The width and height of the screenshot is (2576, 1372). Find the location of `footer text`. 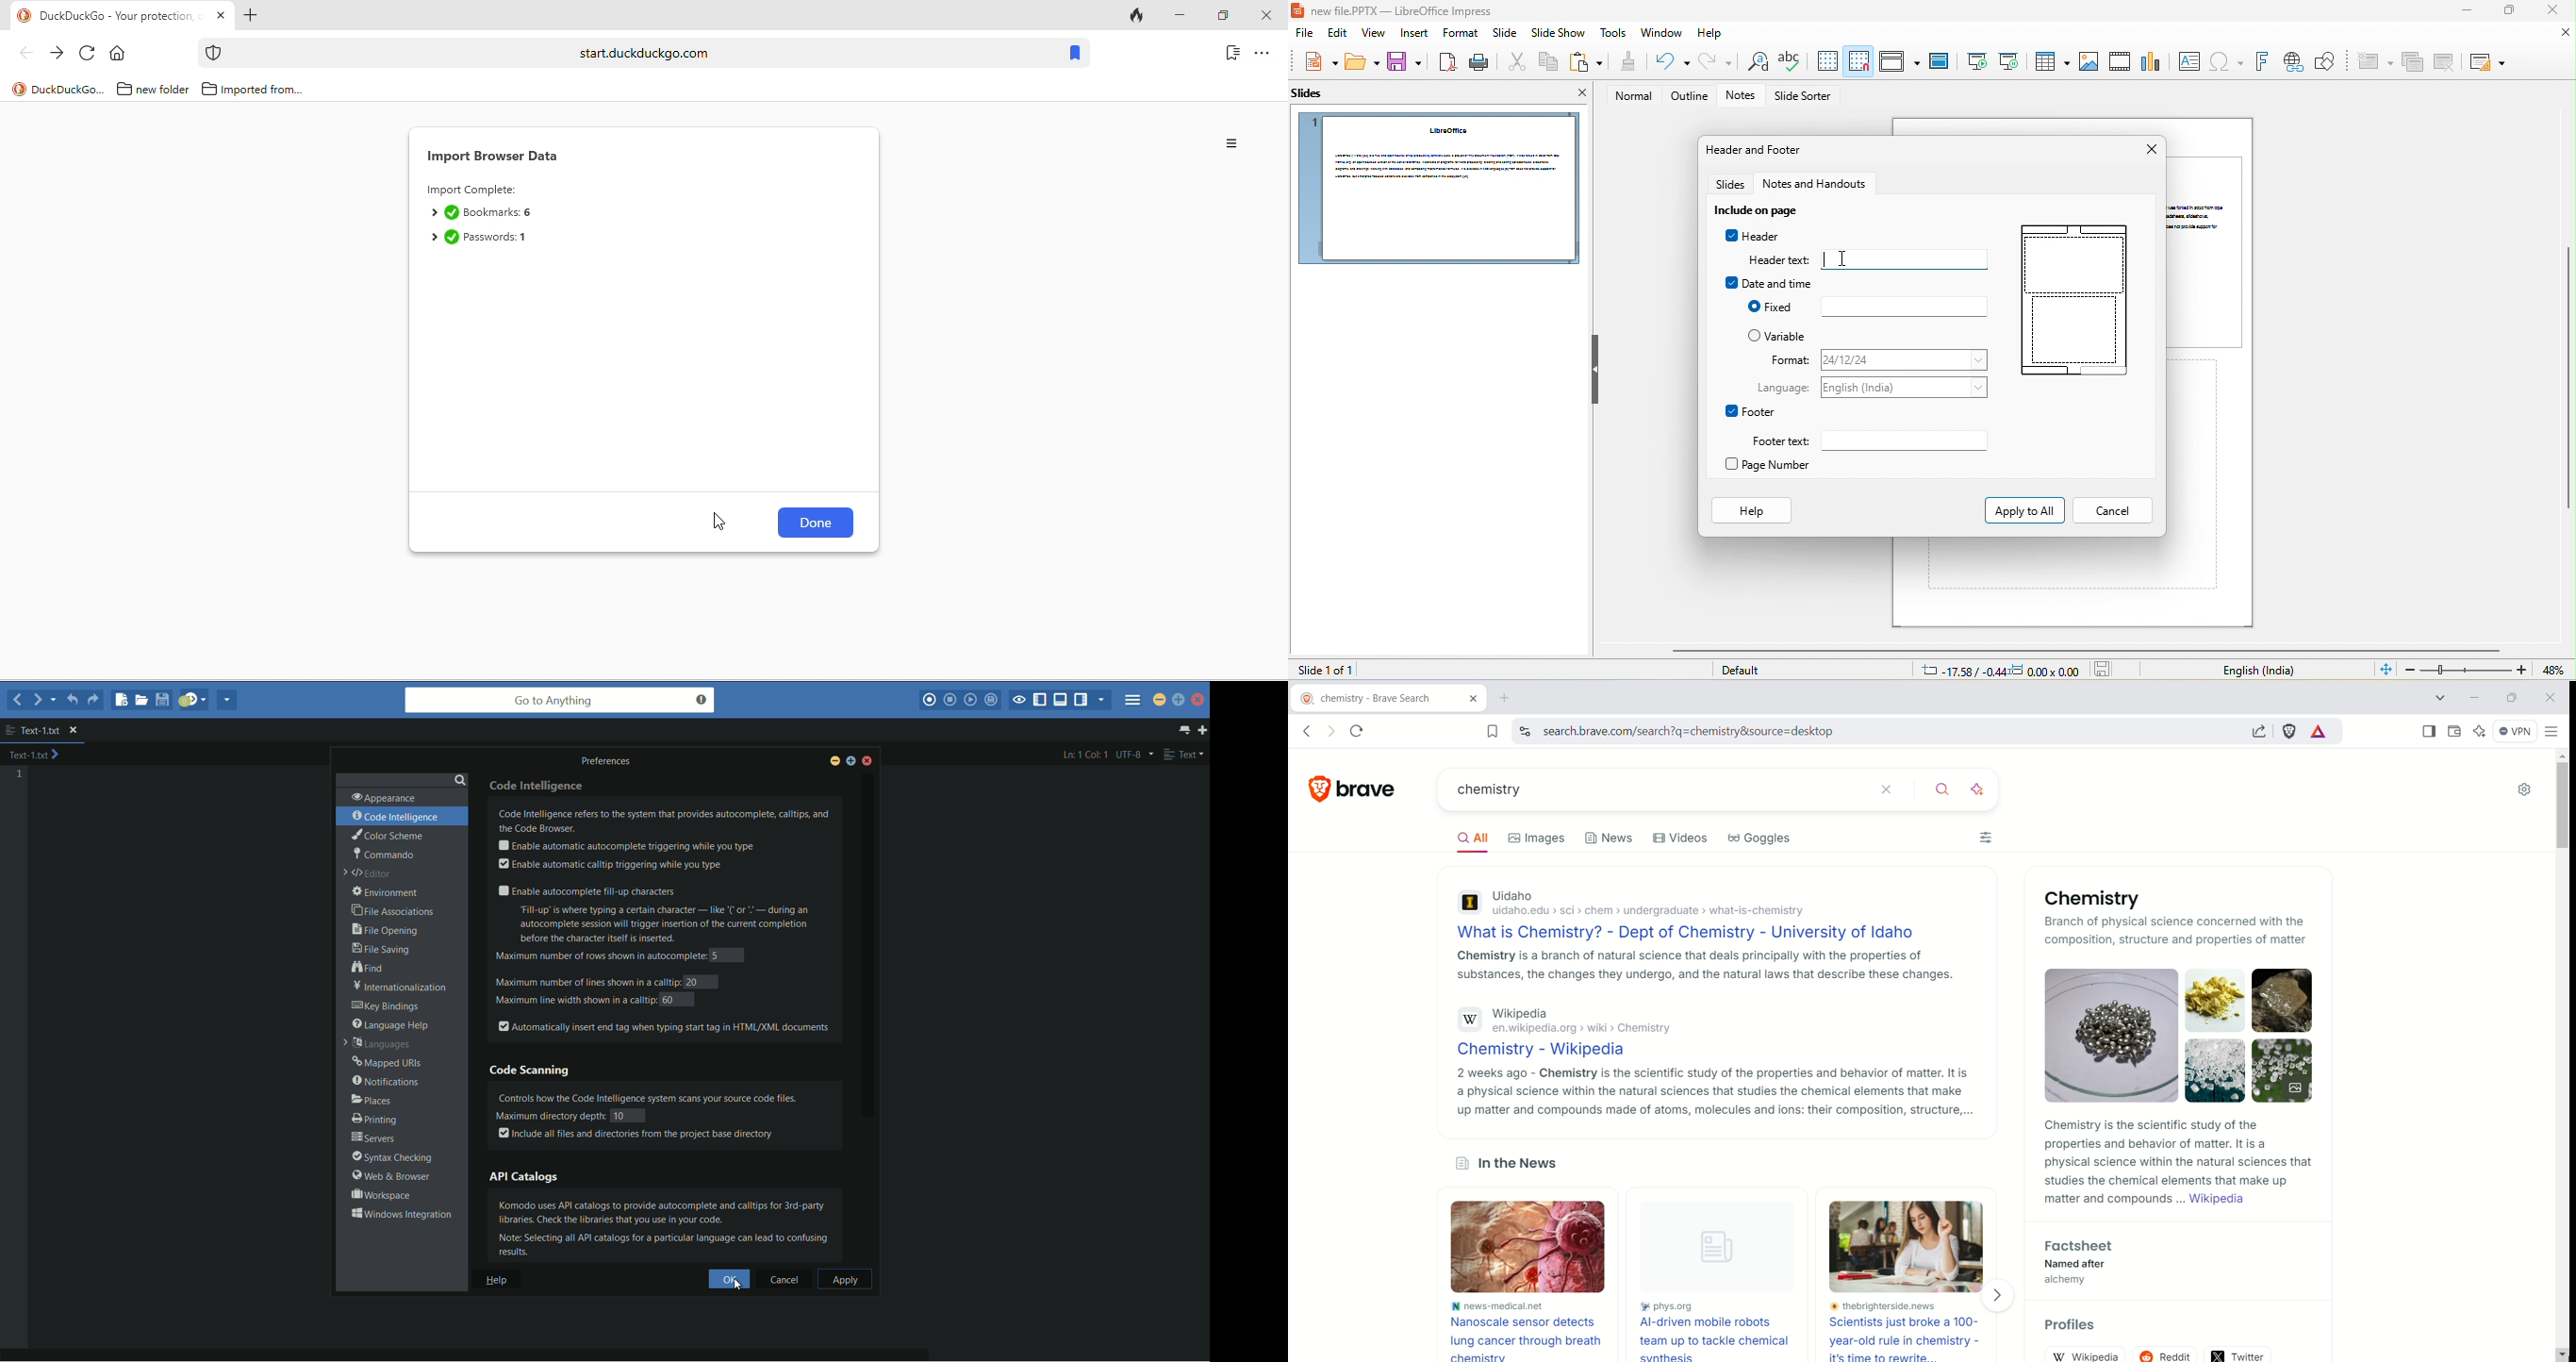

footer text is located at coordinates (1910, 443).